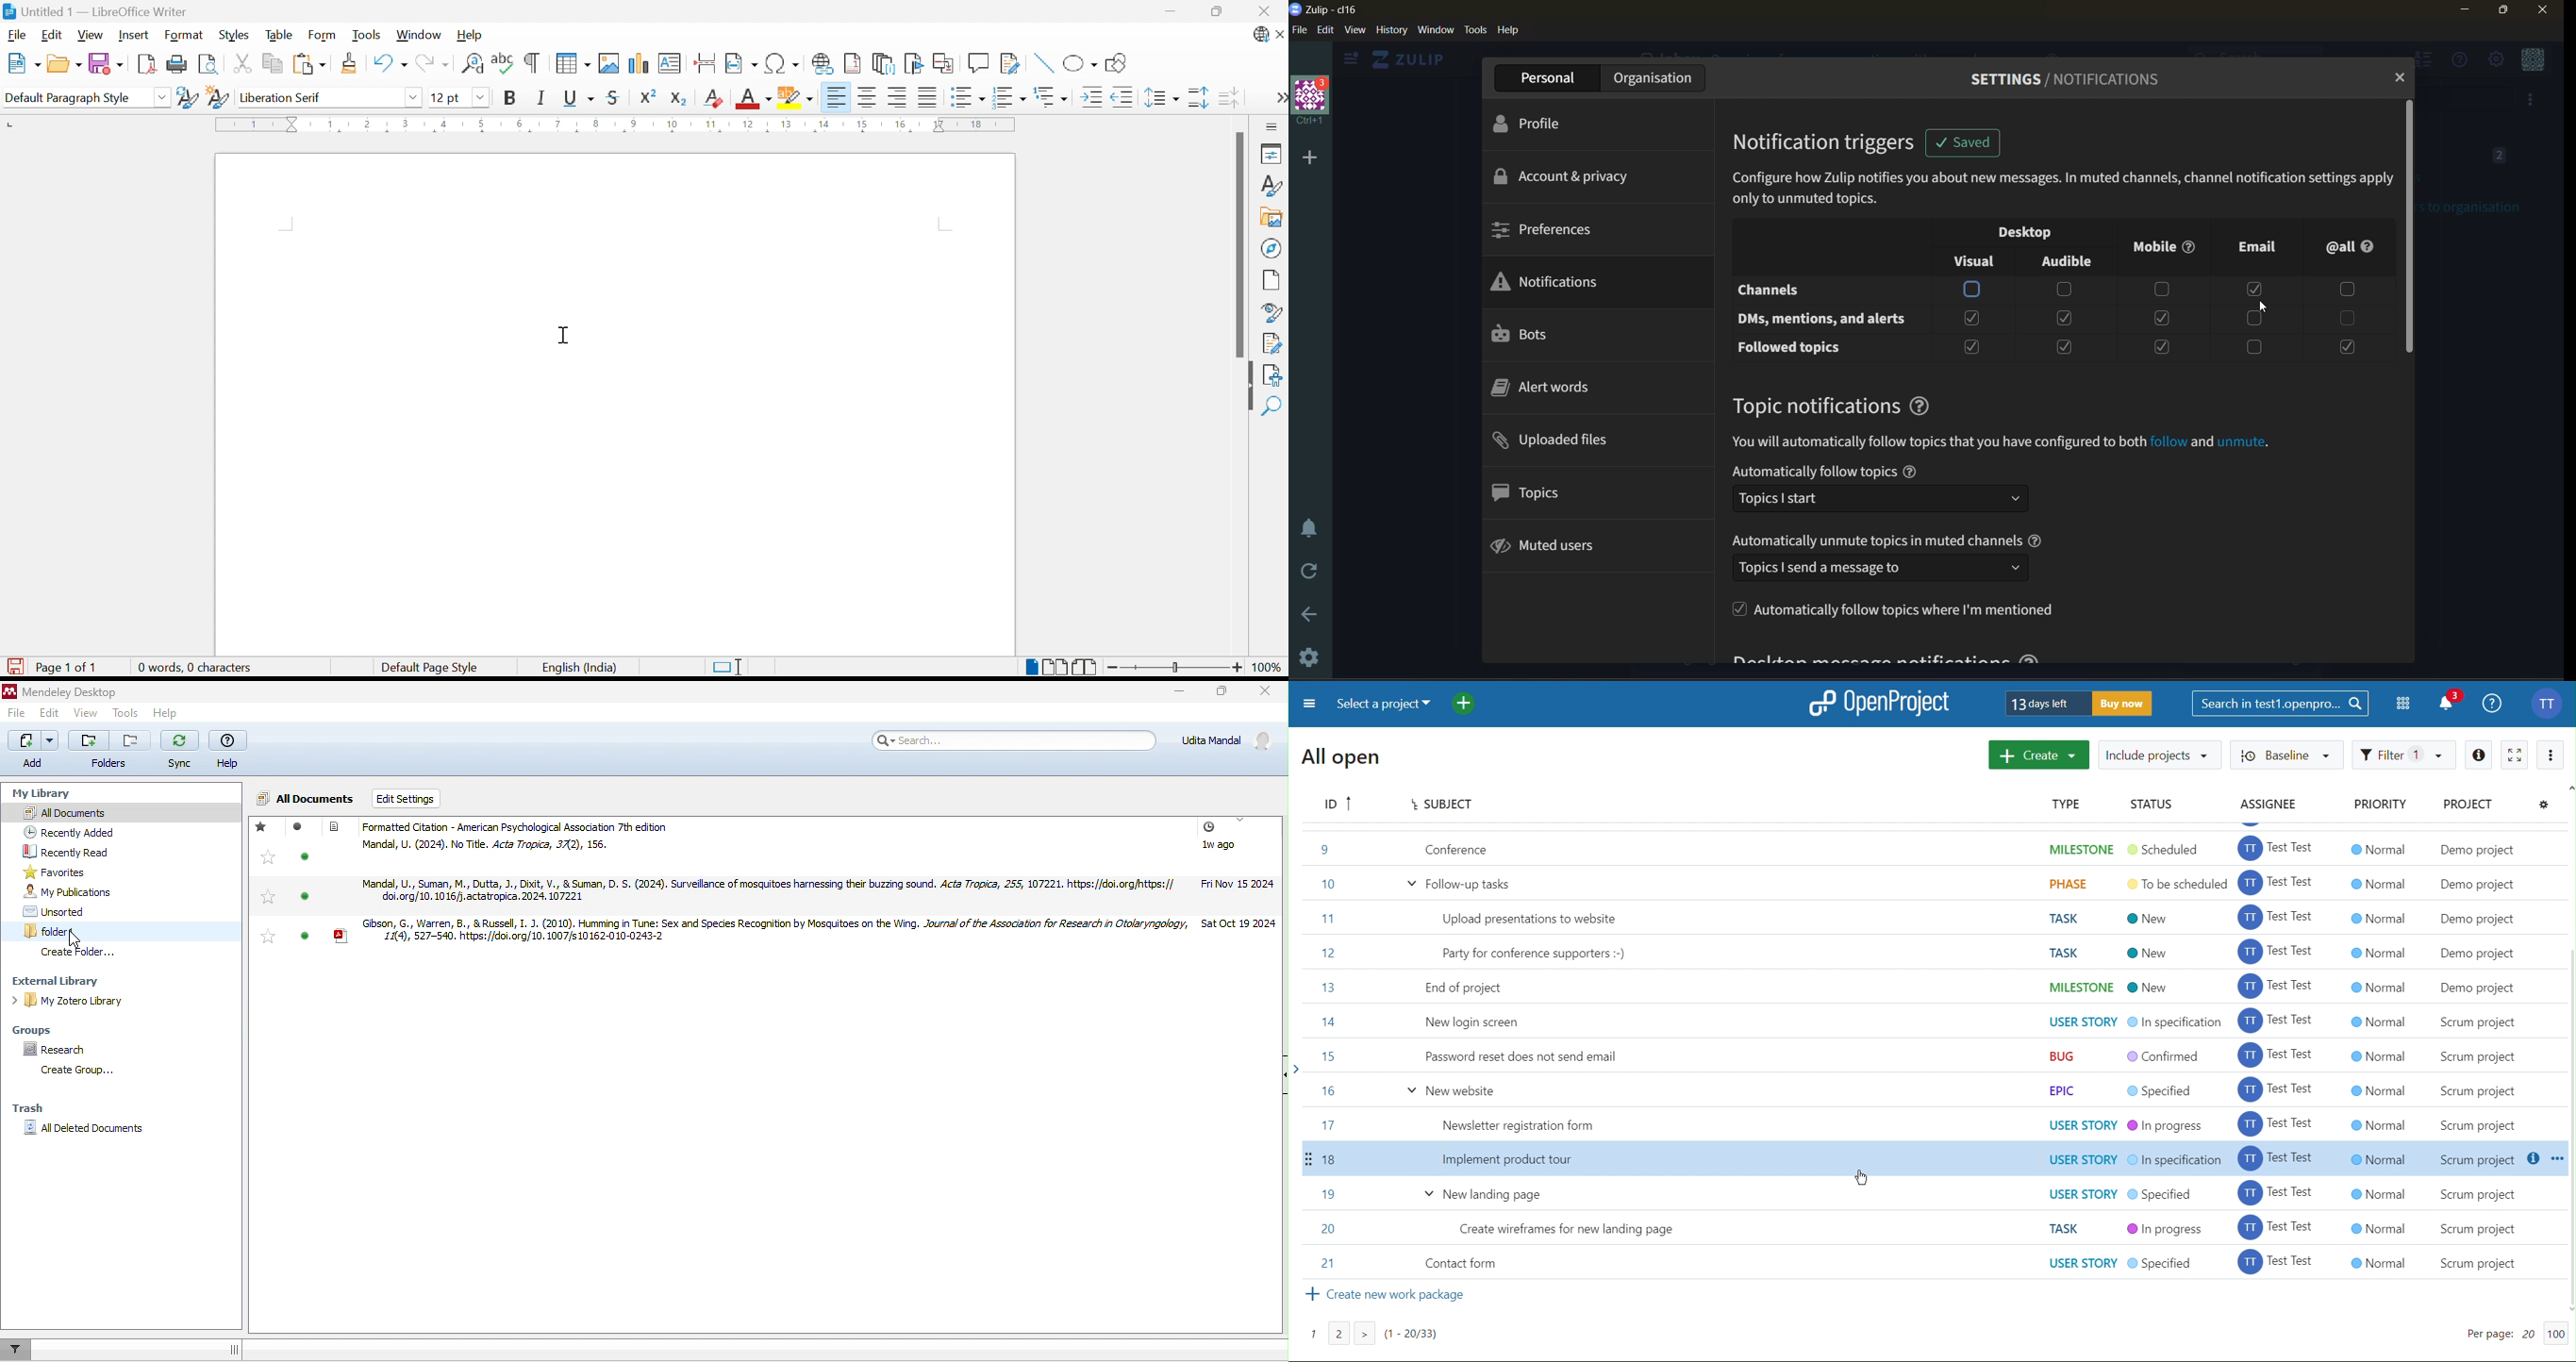 The height and width of the screenshot is (1372, 2576). Describe the element at coordinates (307, 799) in the screenshot. I see `all documents` at that location.